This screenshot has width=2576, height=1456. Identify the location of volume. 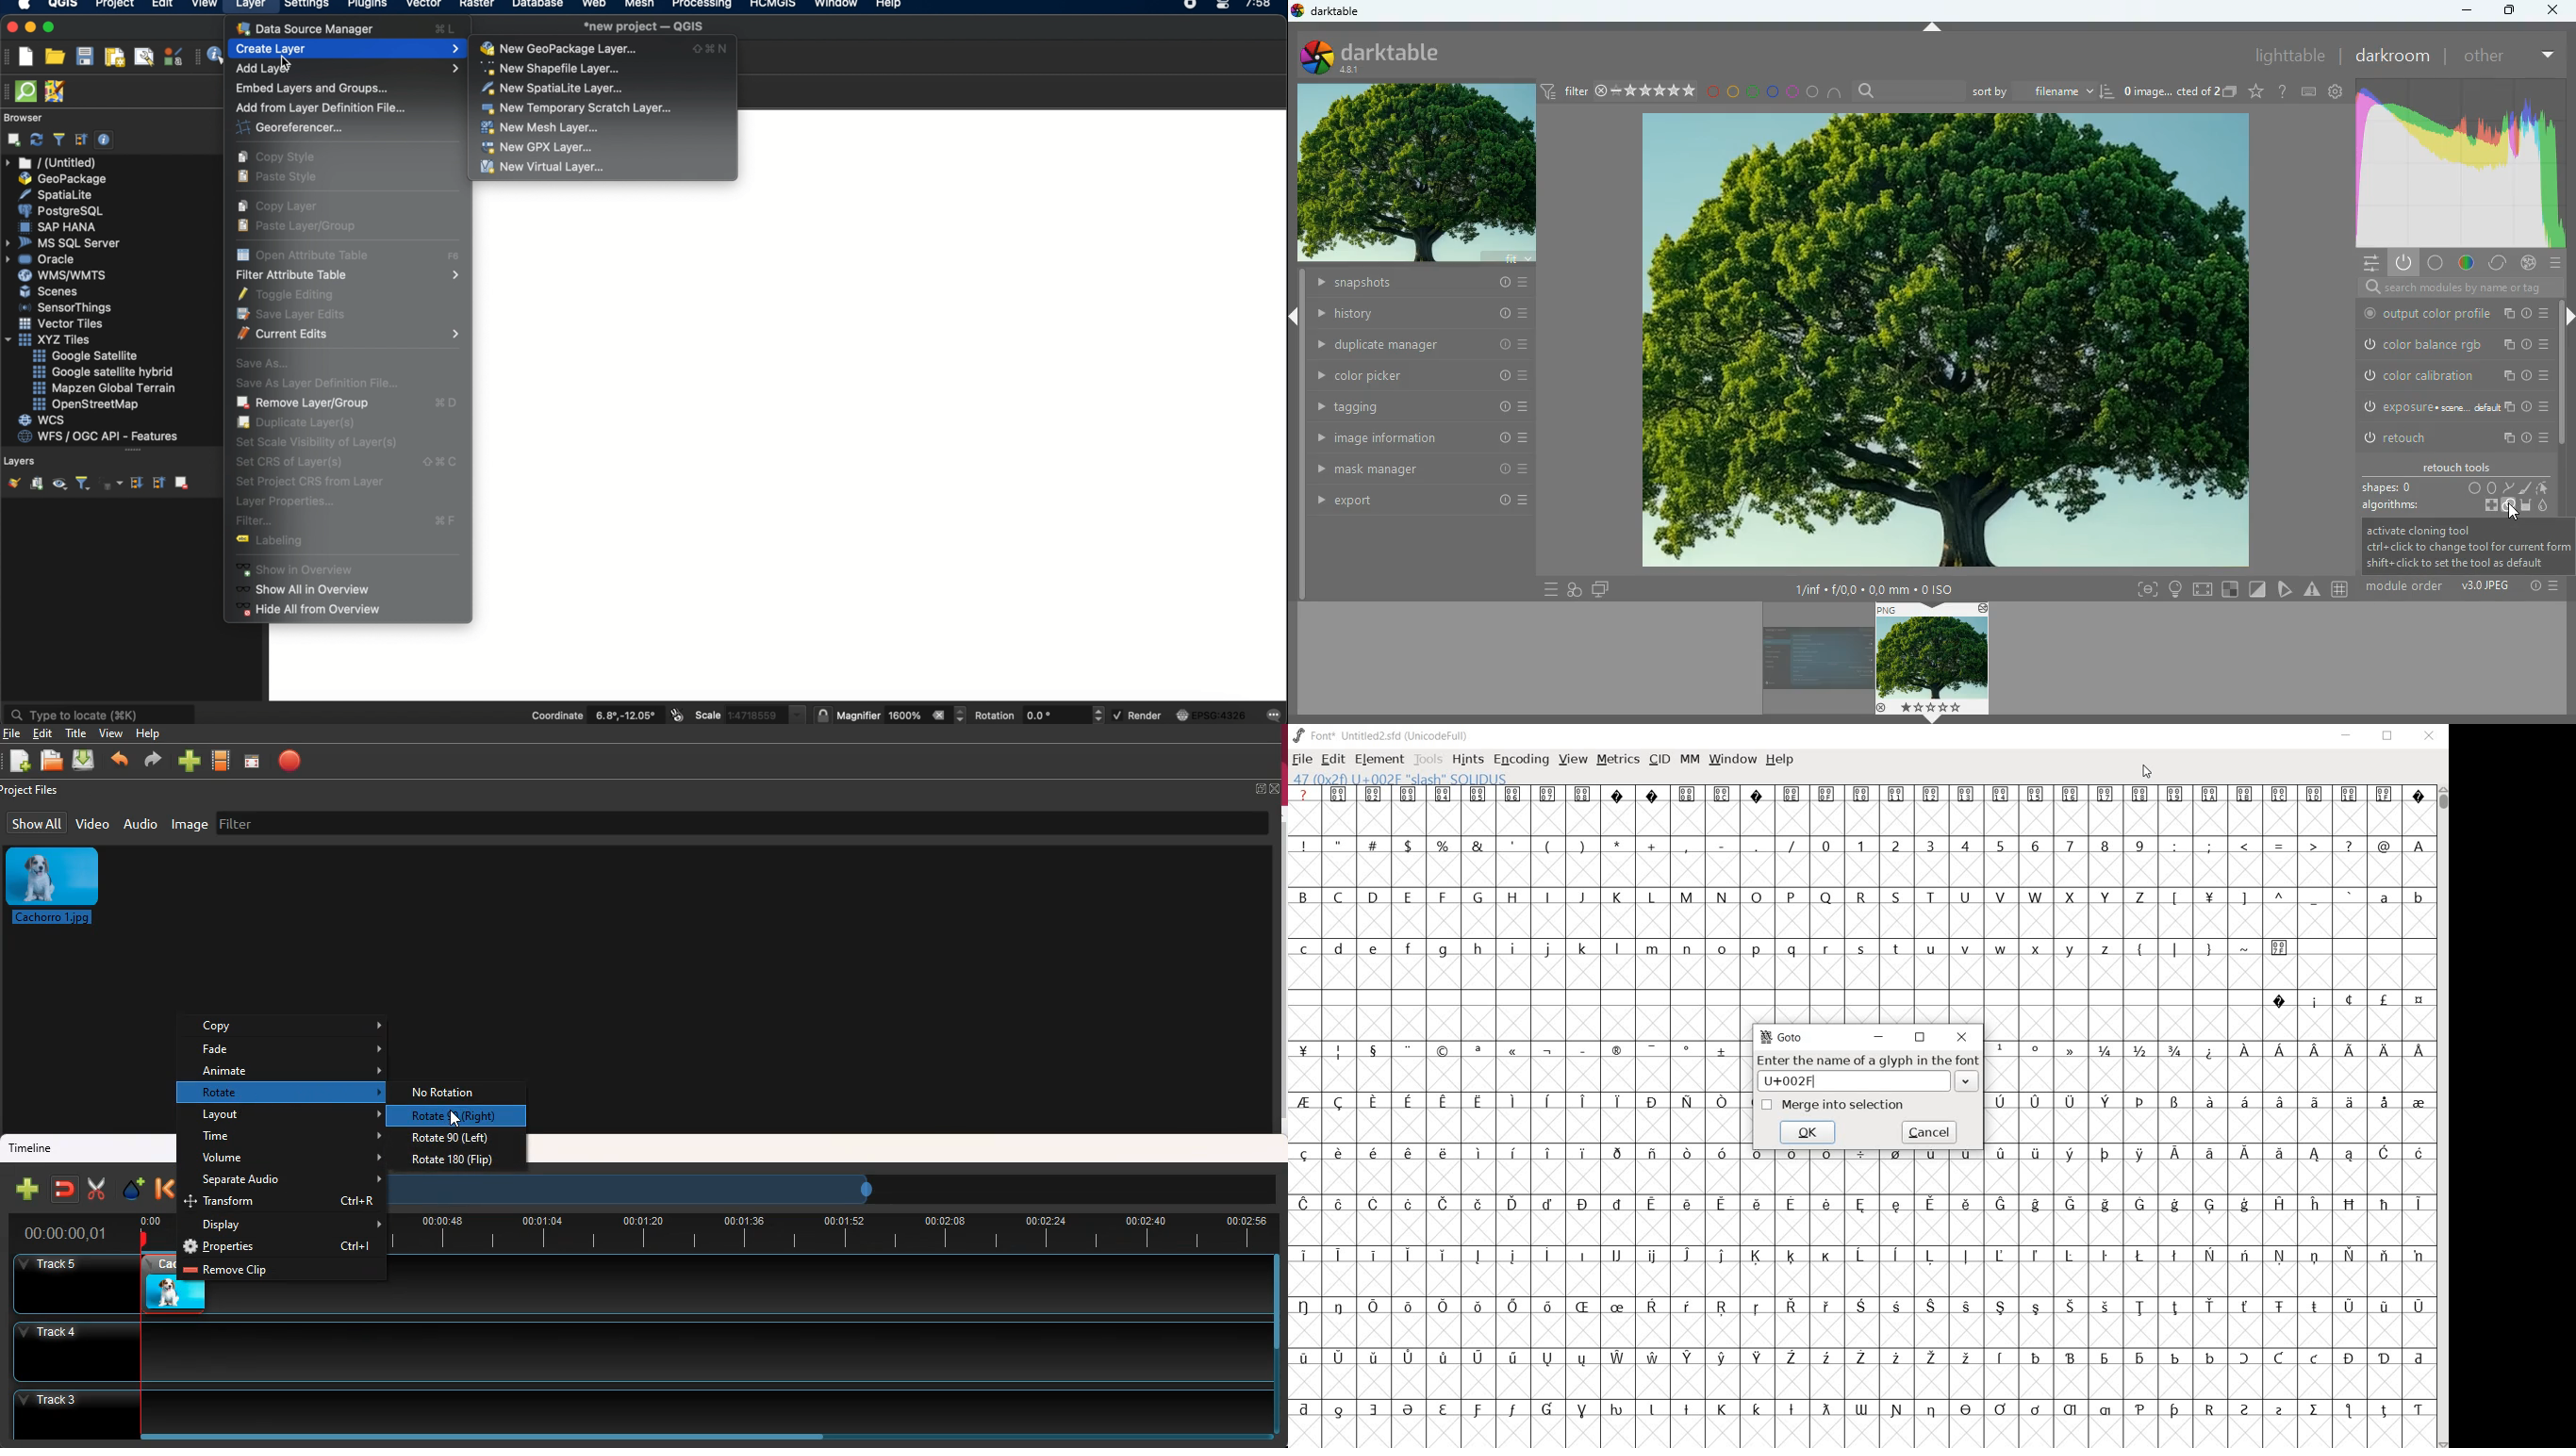
(293, 1159).